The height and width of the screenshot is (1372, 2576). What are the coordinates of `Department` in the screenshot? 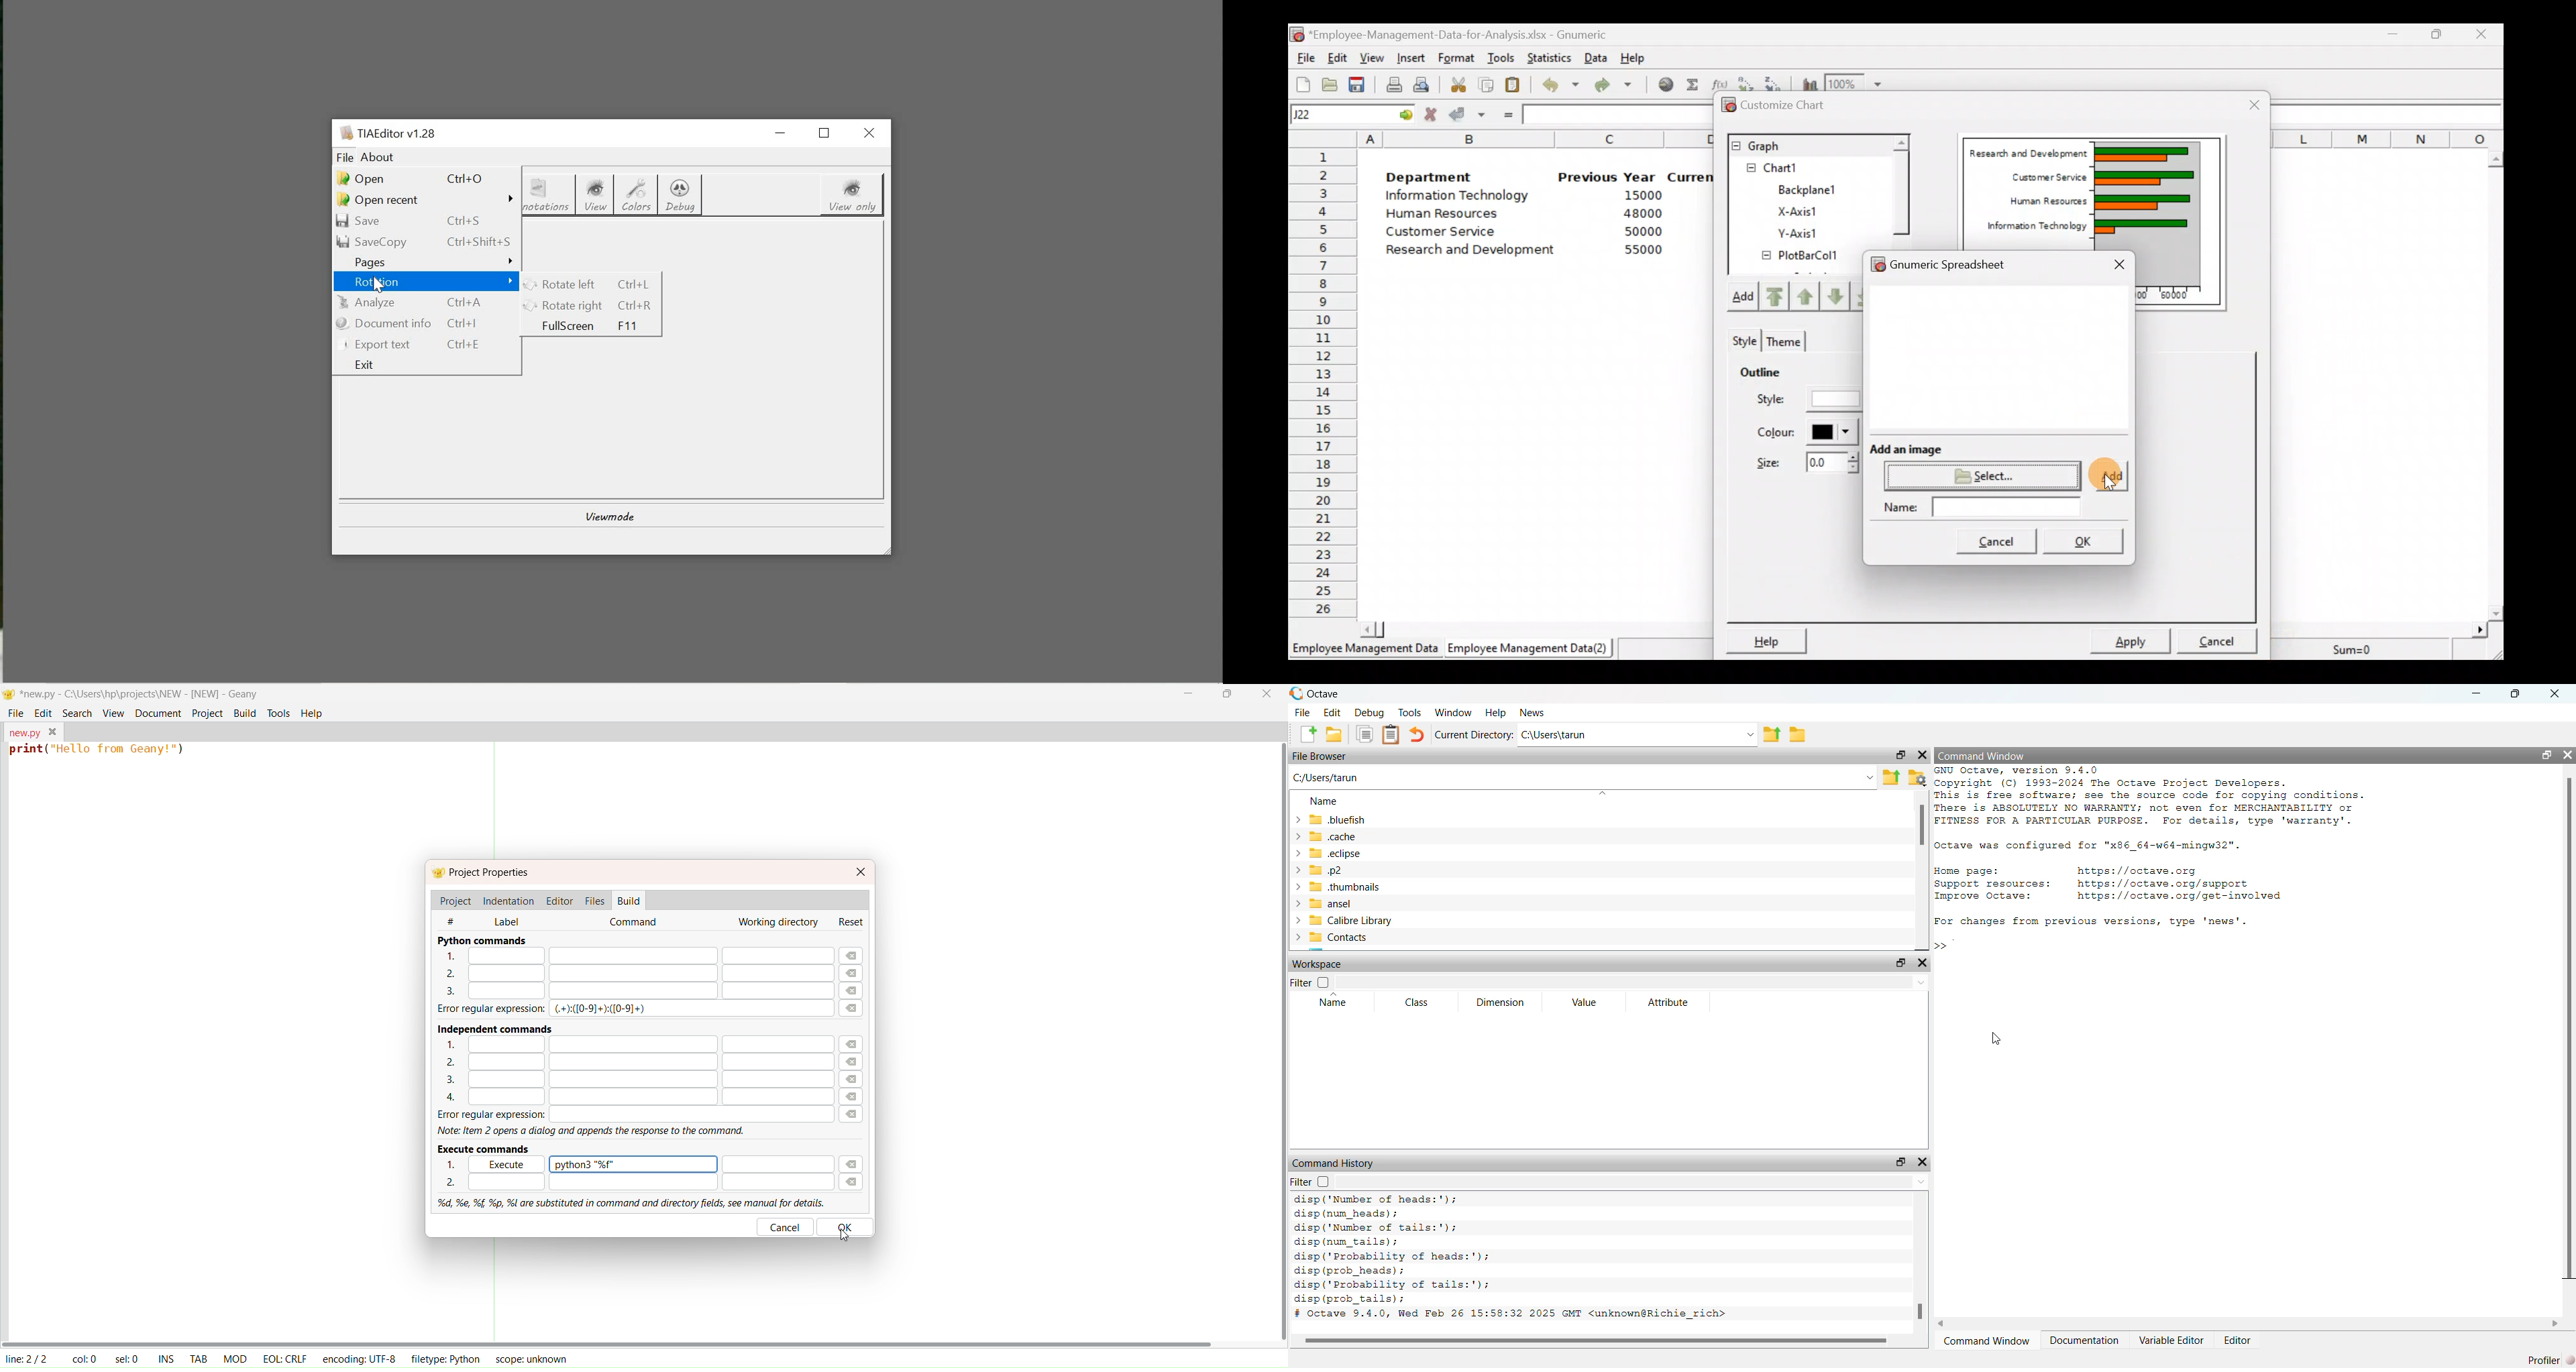 It's located at (1439, 177).